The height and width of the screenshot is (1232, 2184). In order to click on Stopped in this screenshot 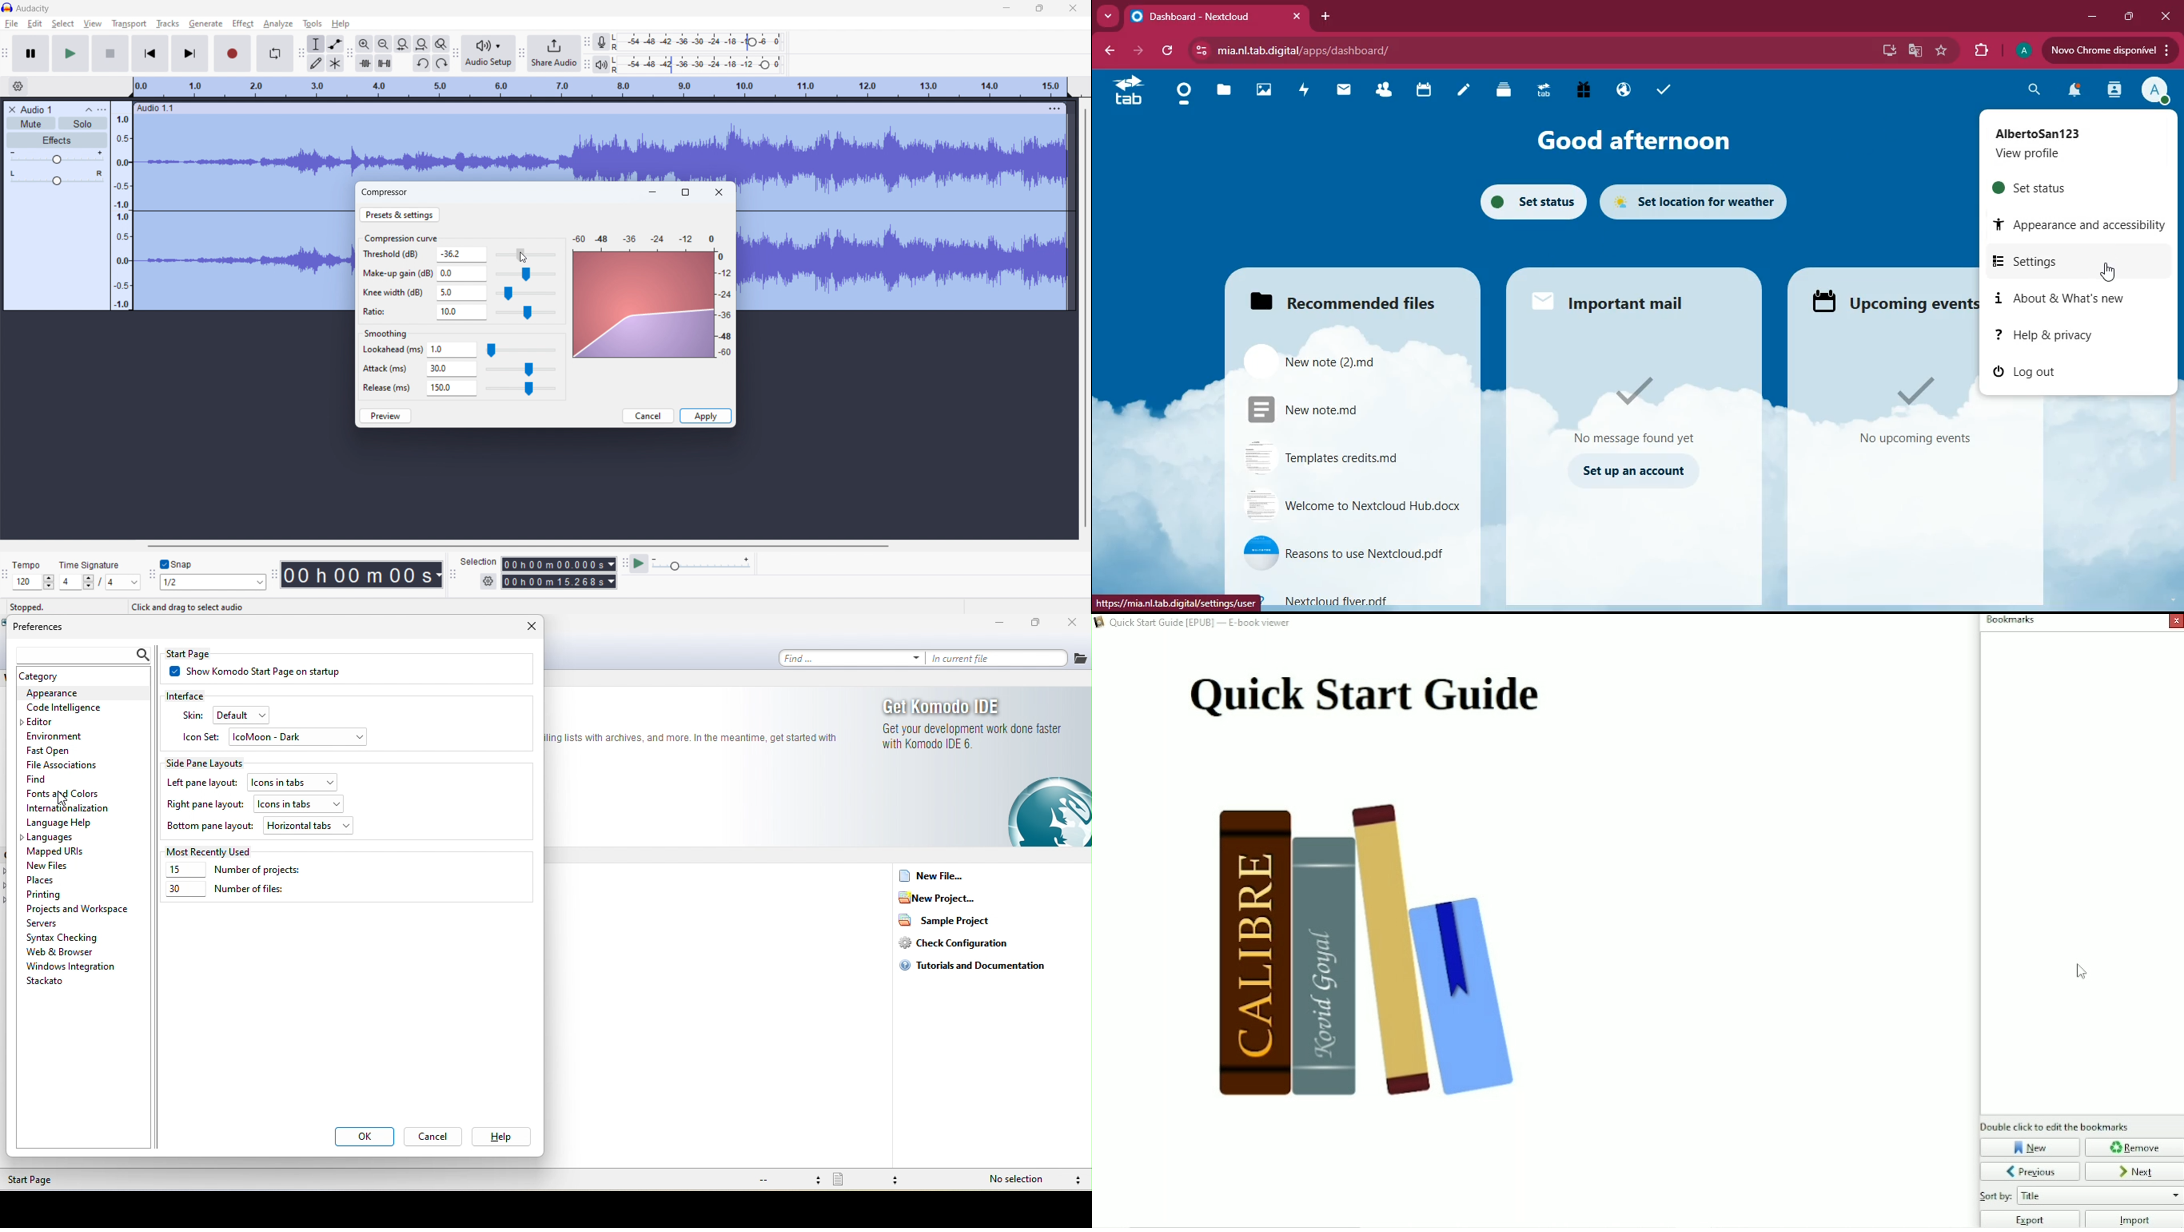, I will do `click(35, 606)`.